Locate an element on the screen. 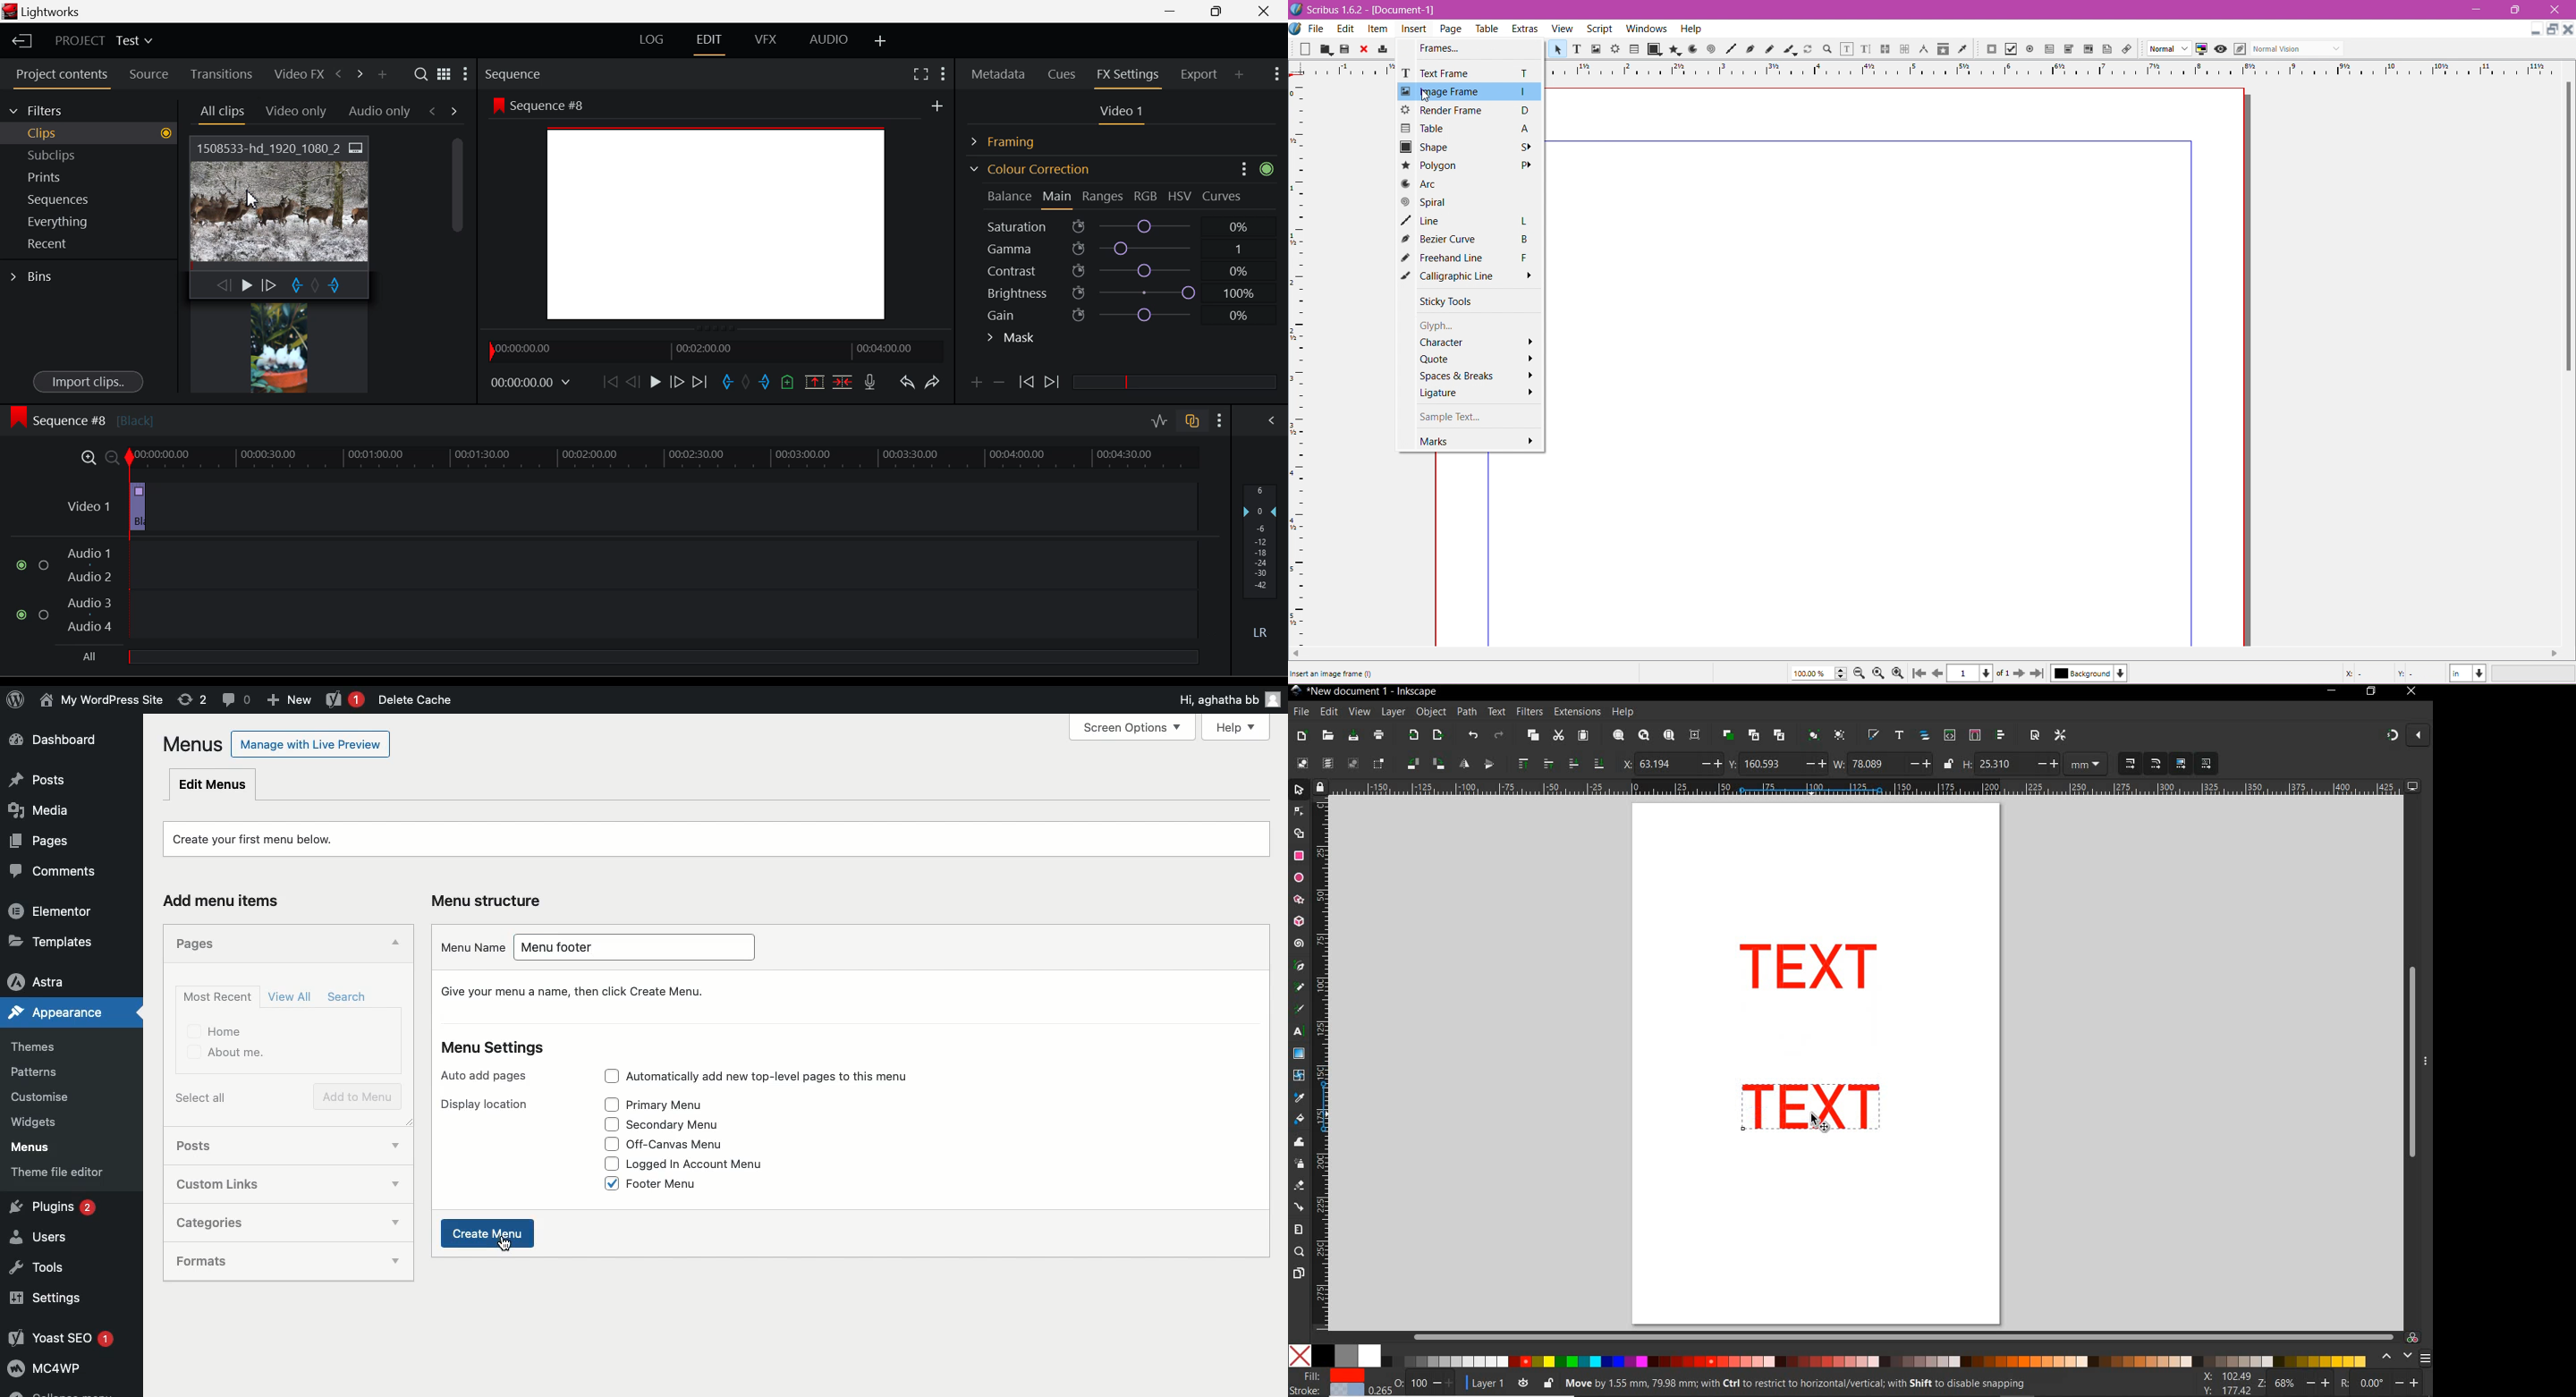  Theme file editor is located at coordinates (72, 1175).